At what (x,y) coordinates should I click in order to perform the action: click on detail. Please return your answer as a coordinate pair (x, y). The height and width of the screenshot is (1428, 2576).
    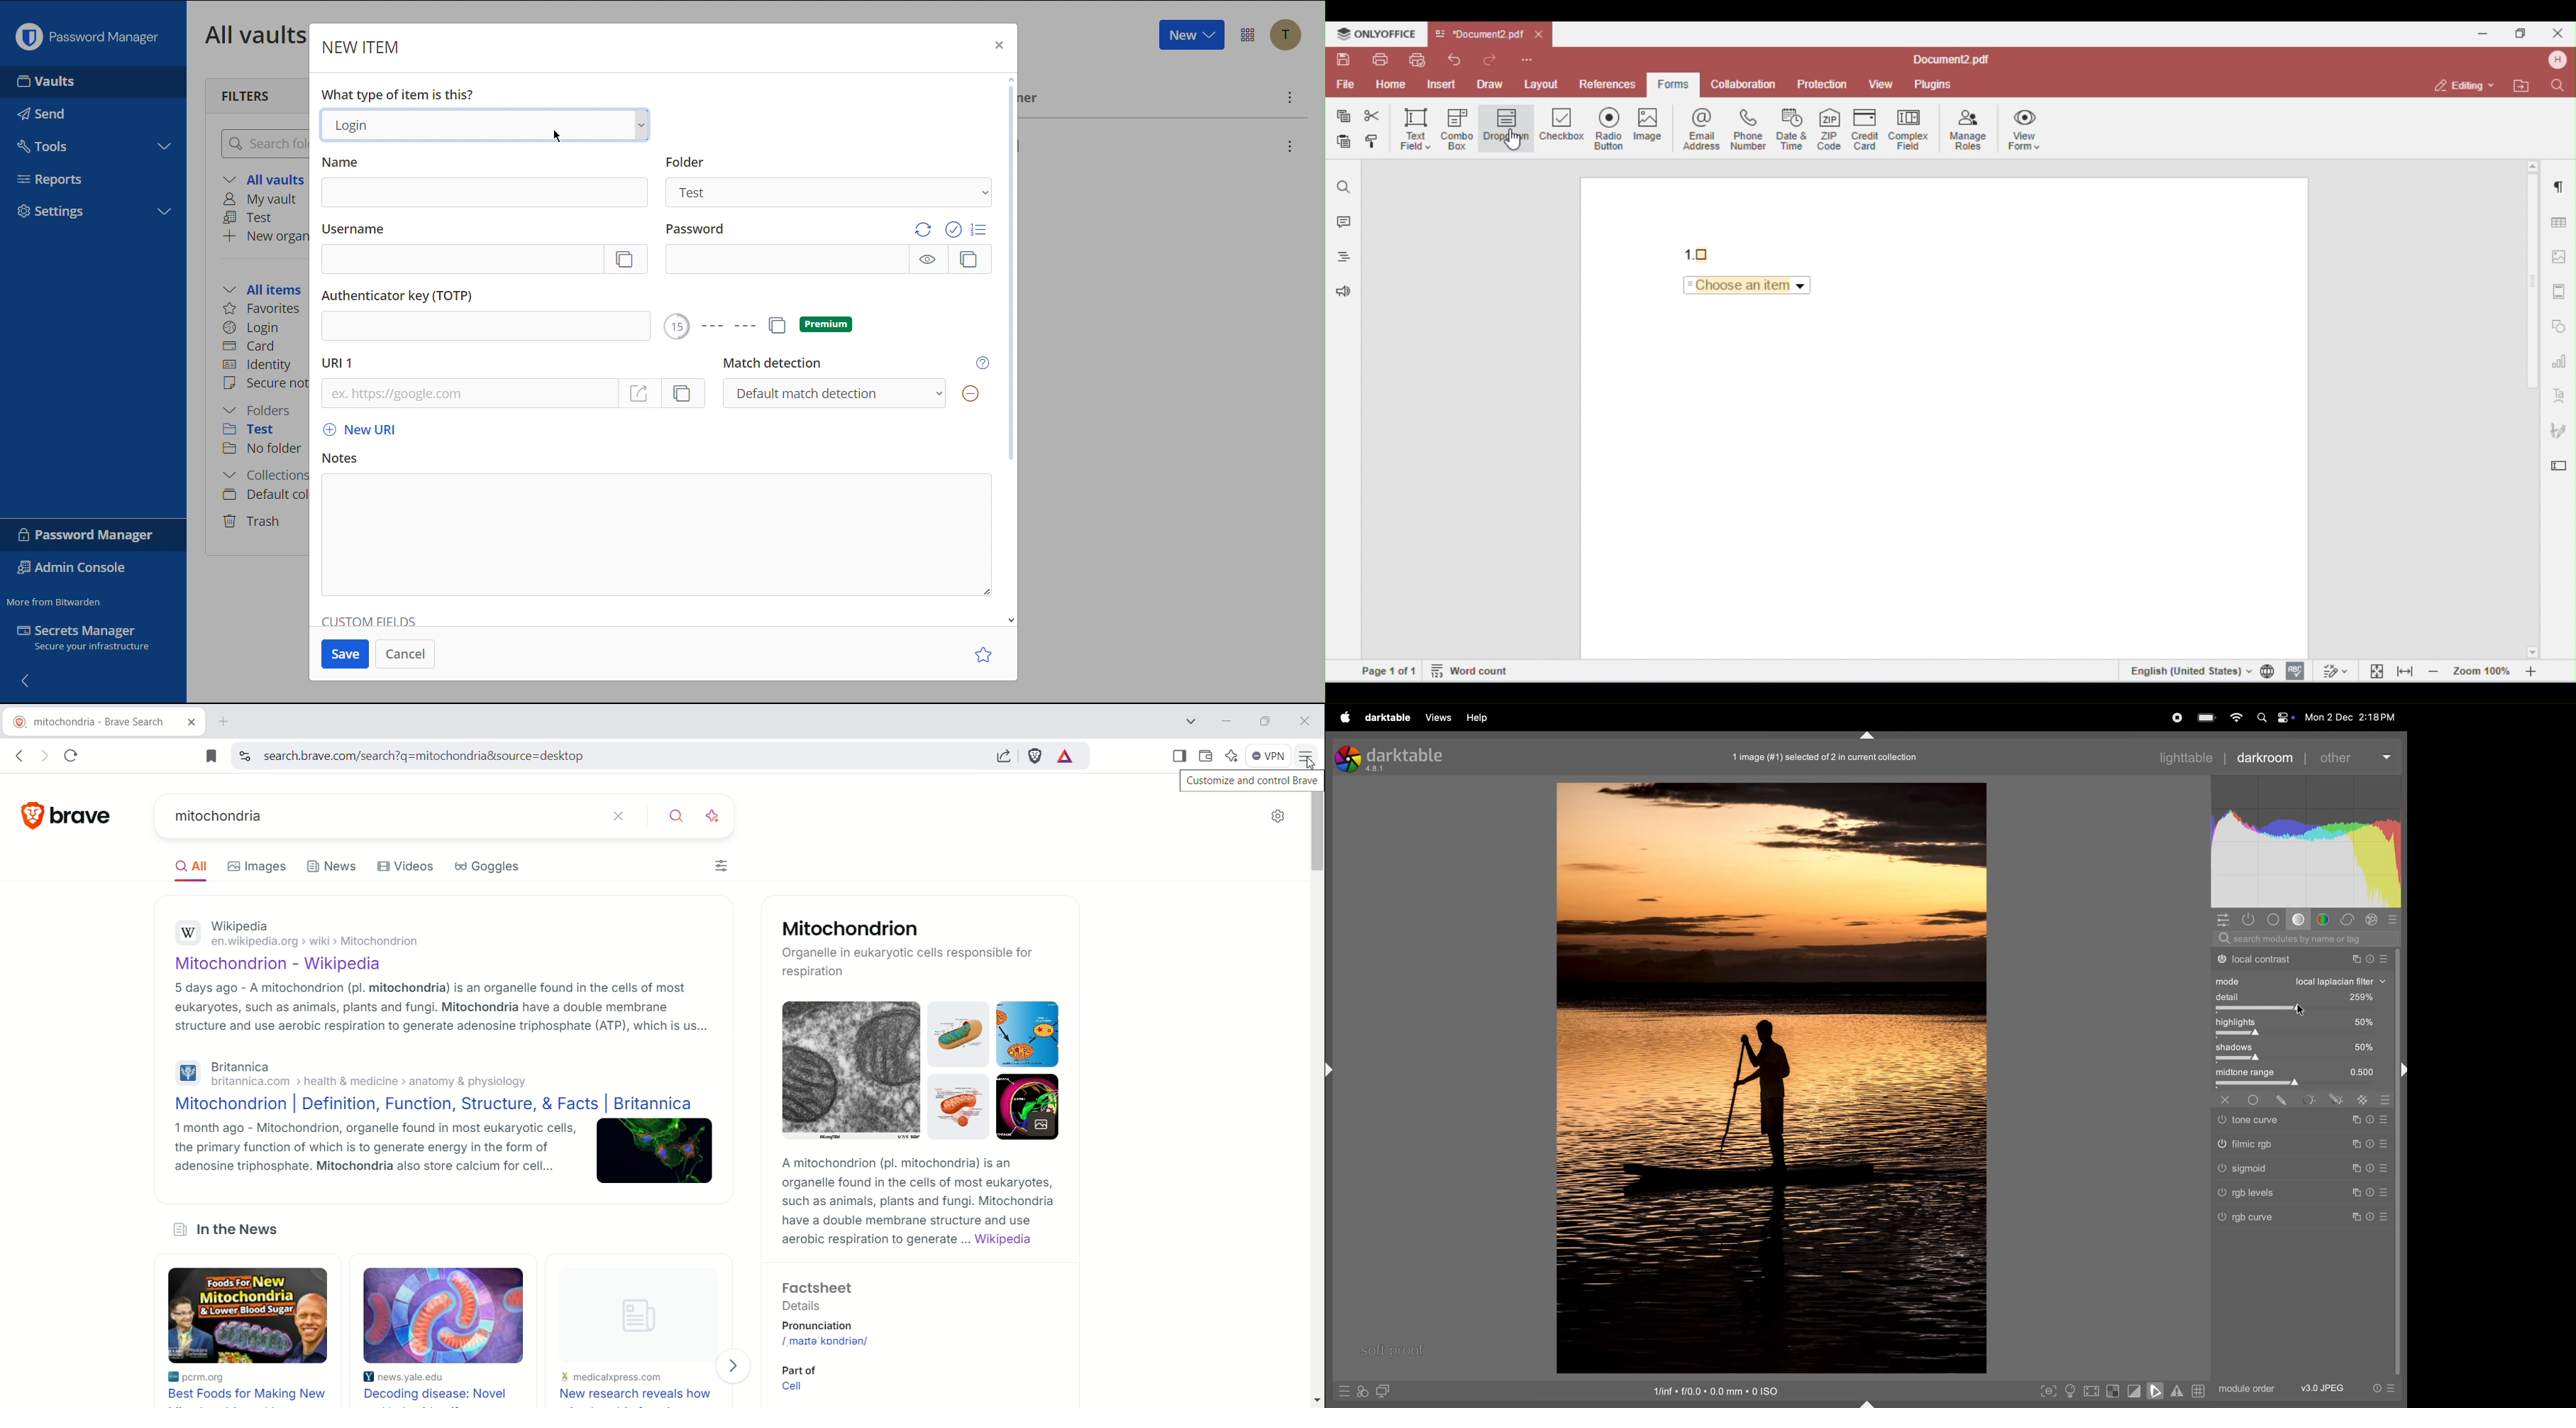
    Looking at the image, I should click on (2300, 996).